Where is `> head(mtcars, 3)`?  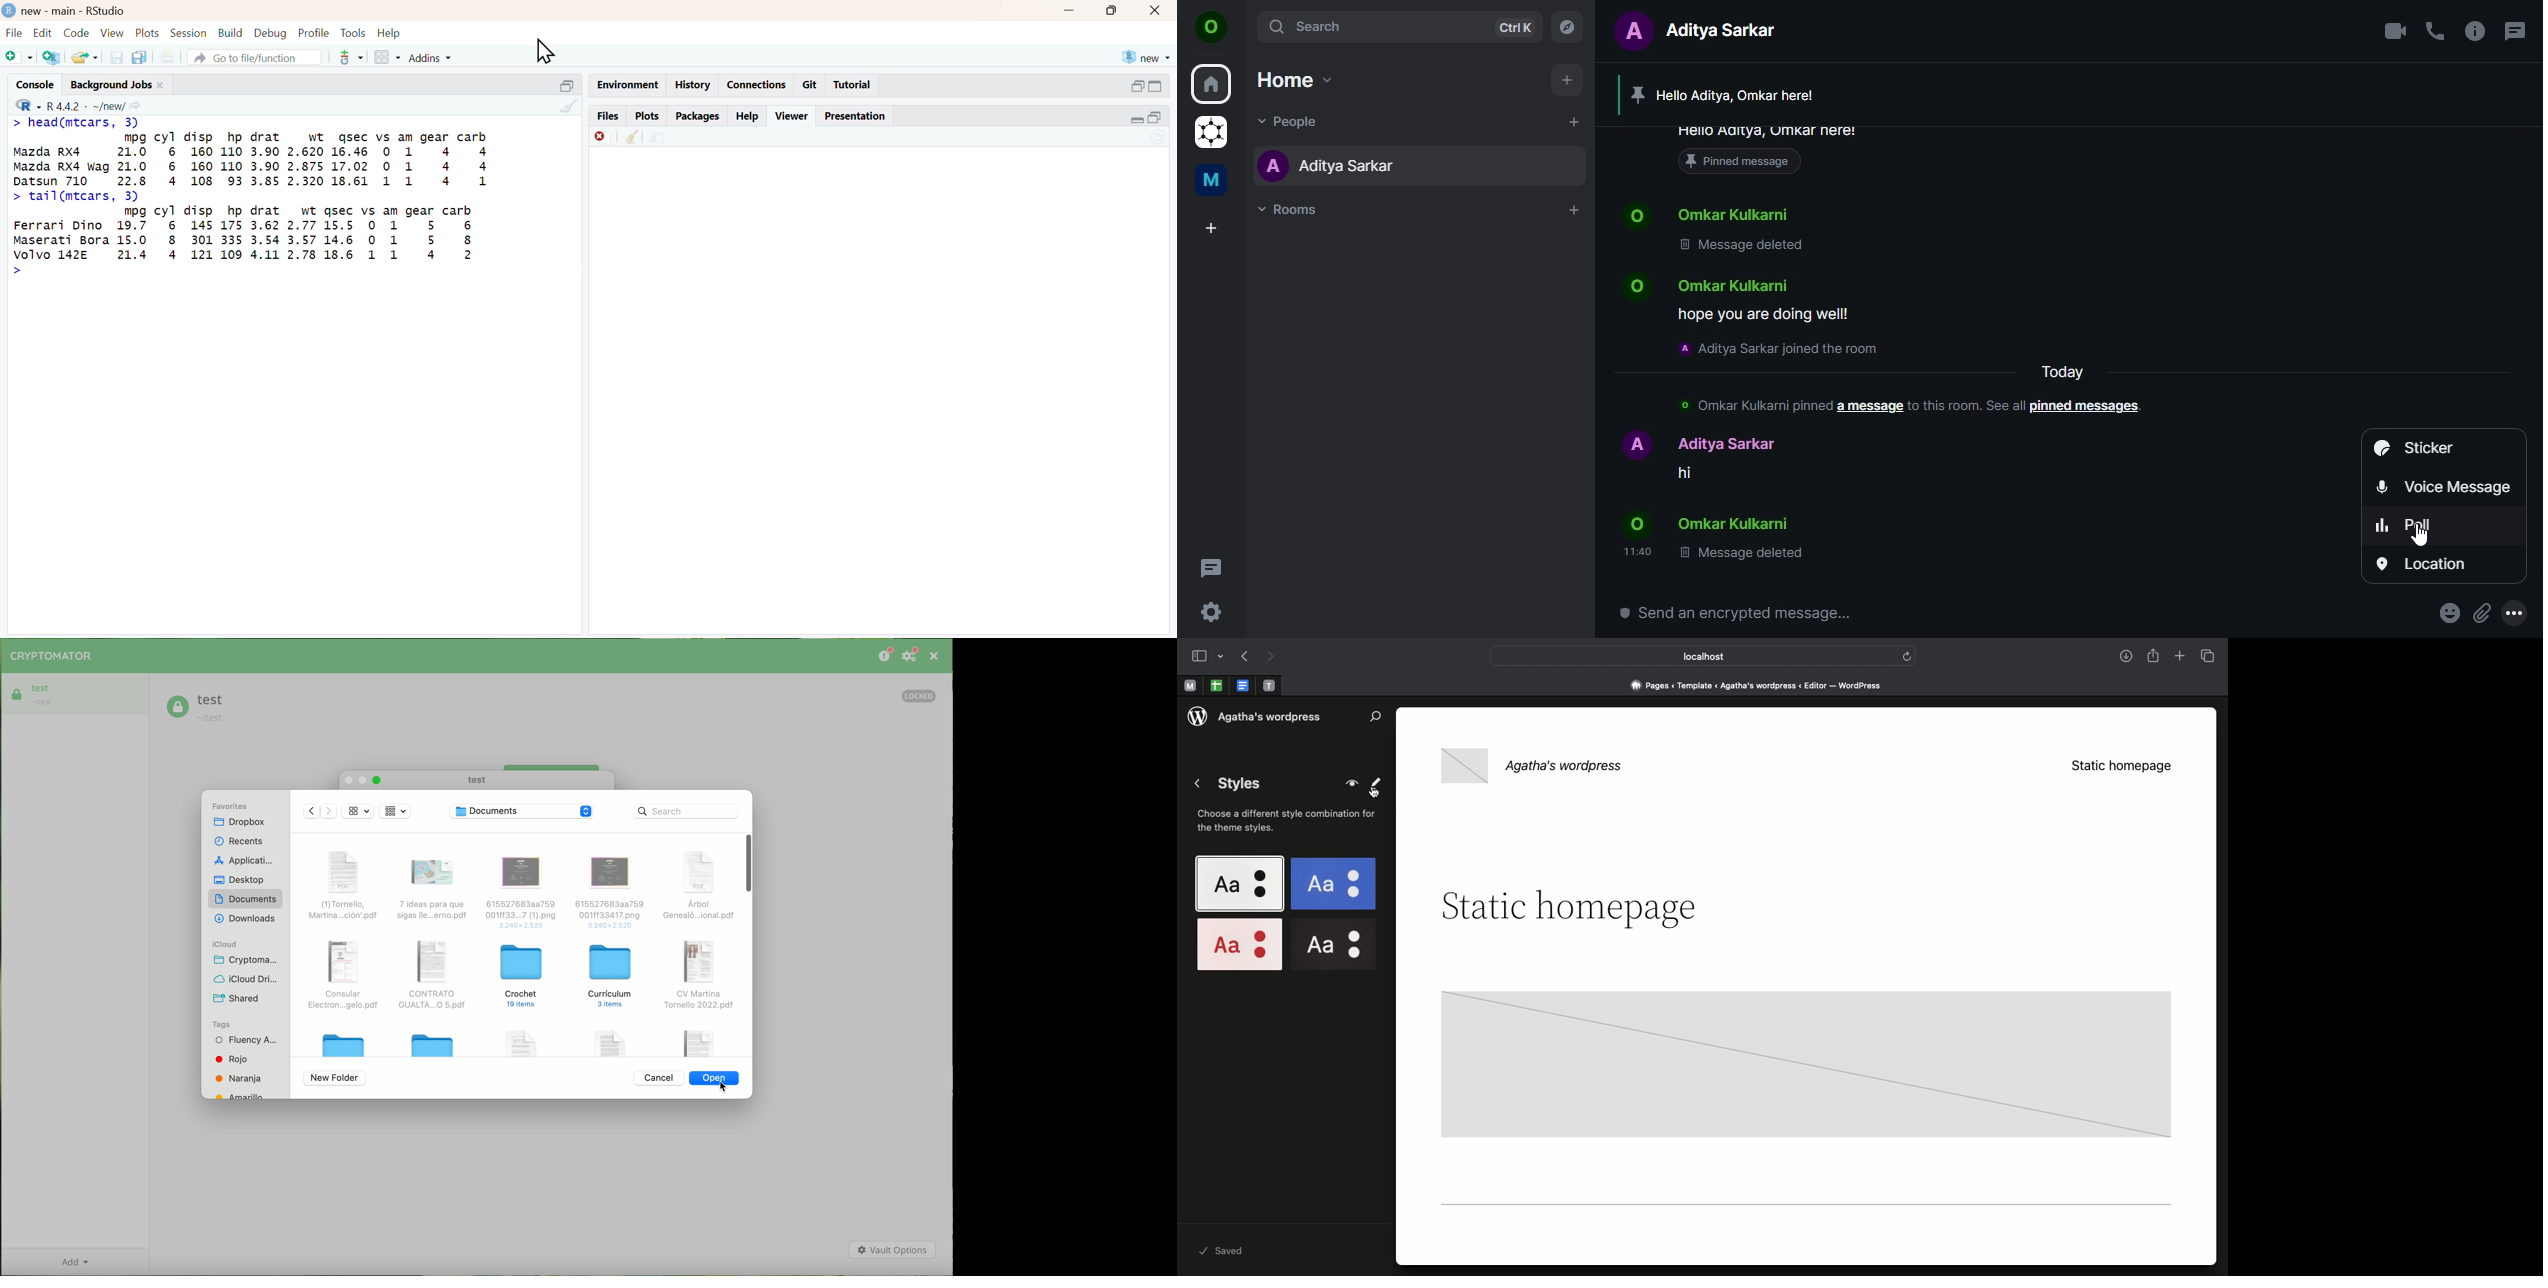 > head(mtcars, 3) is located at coordinates (80, 121).